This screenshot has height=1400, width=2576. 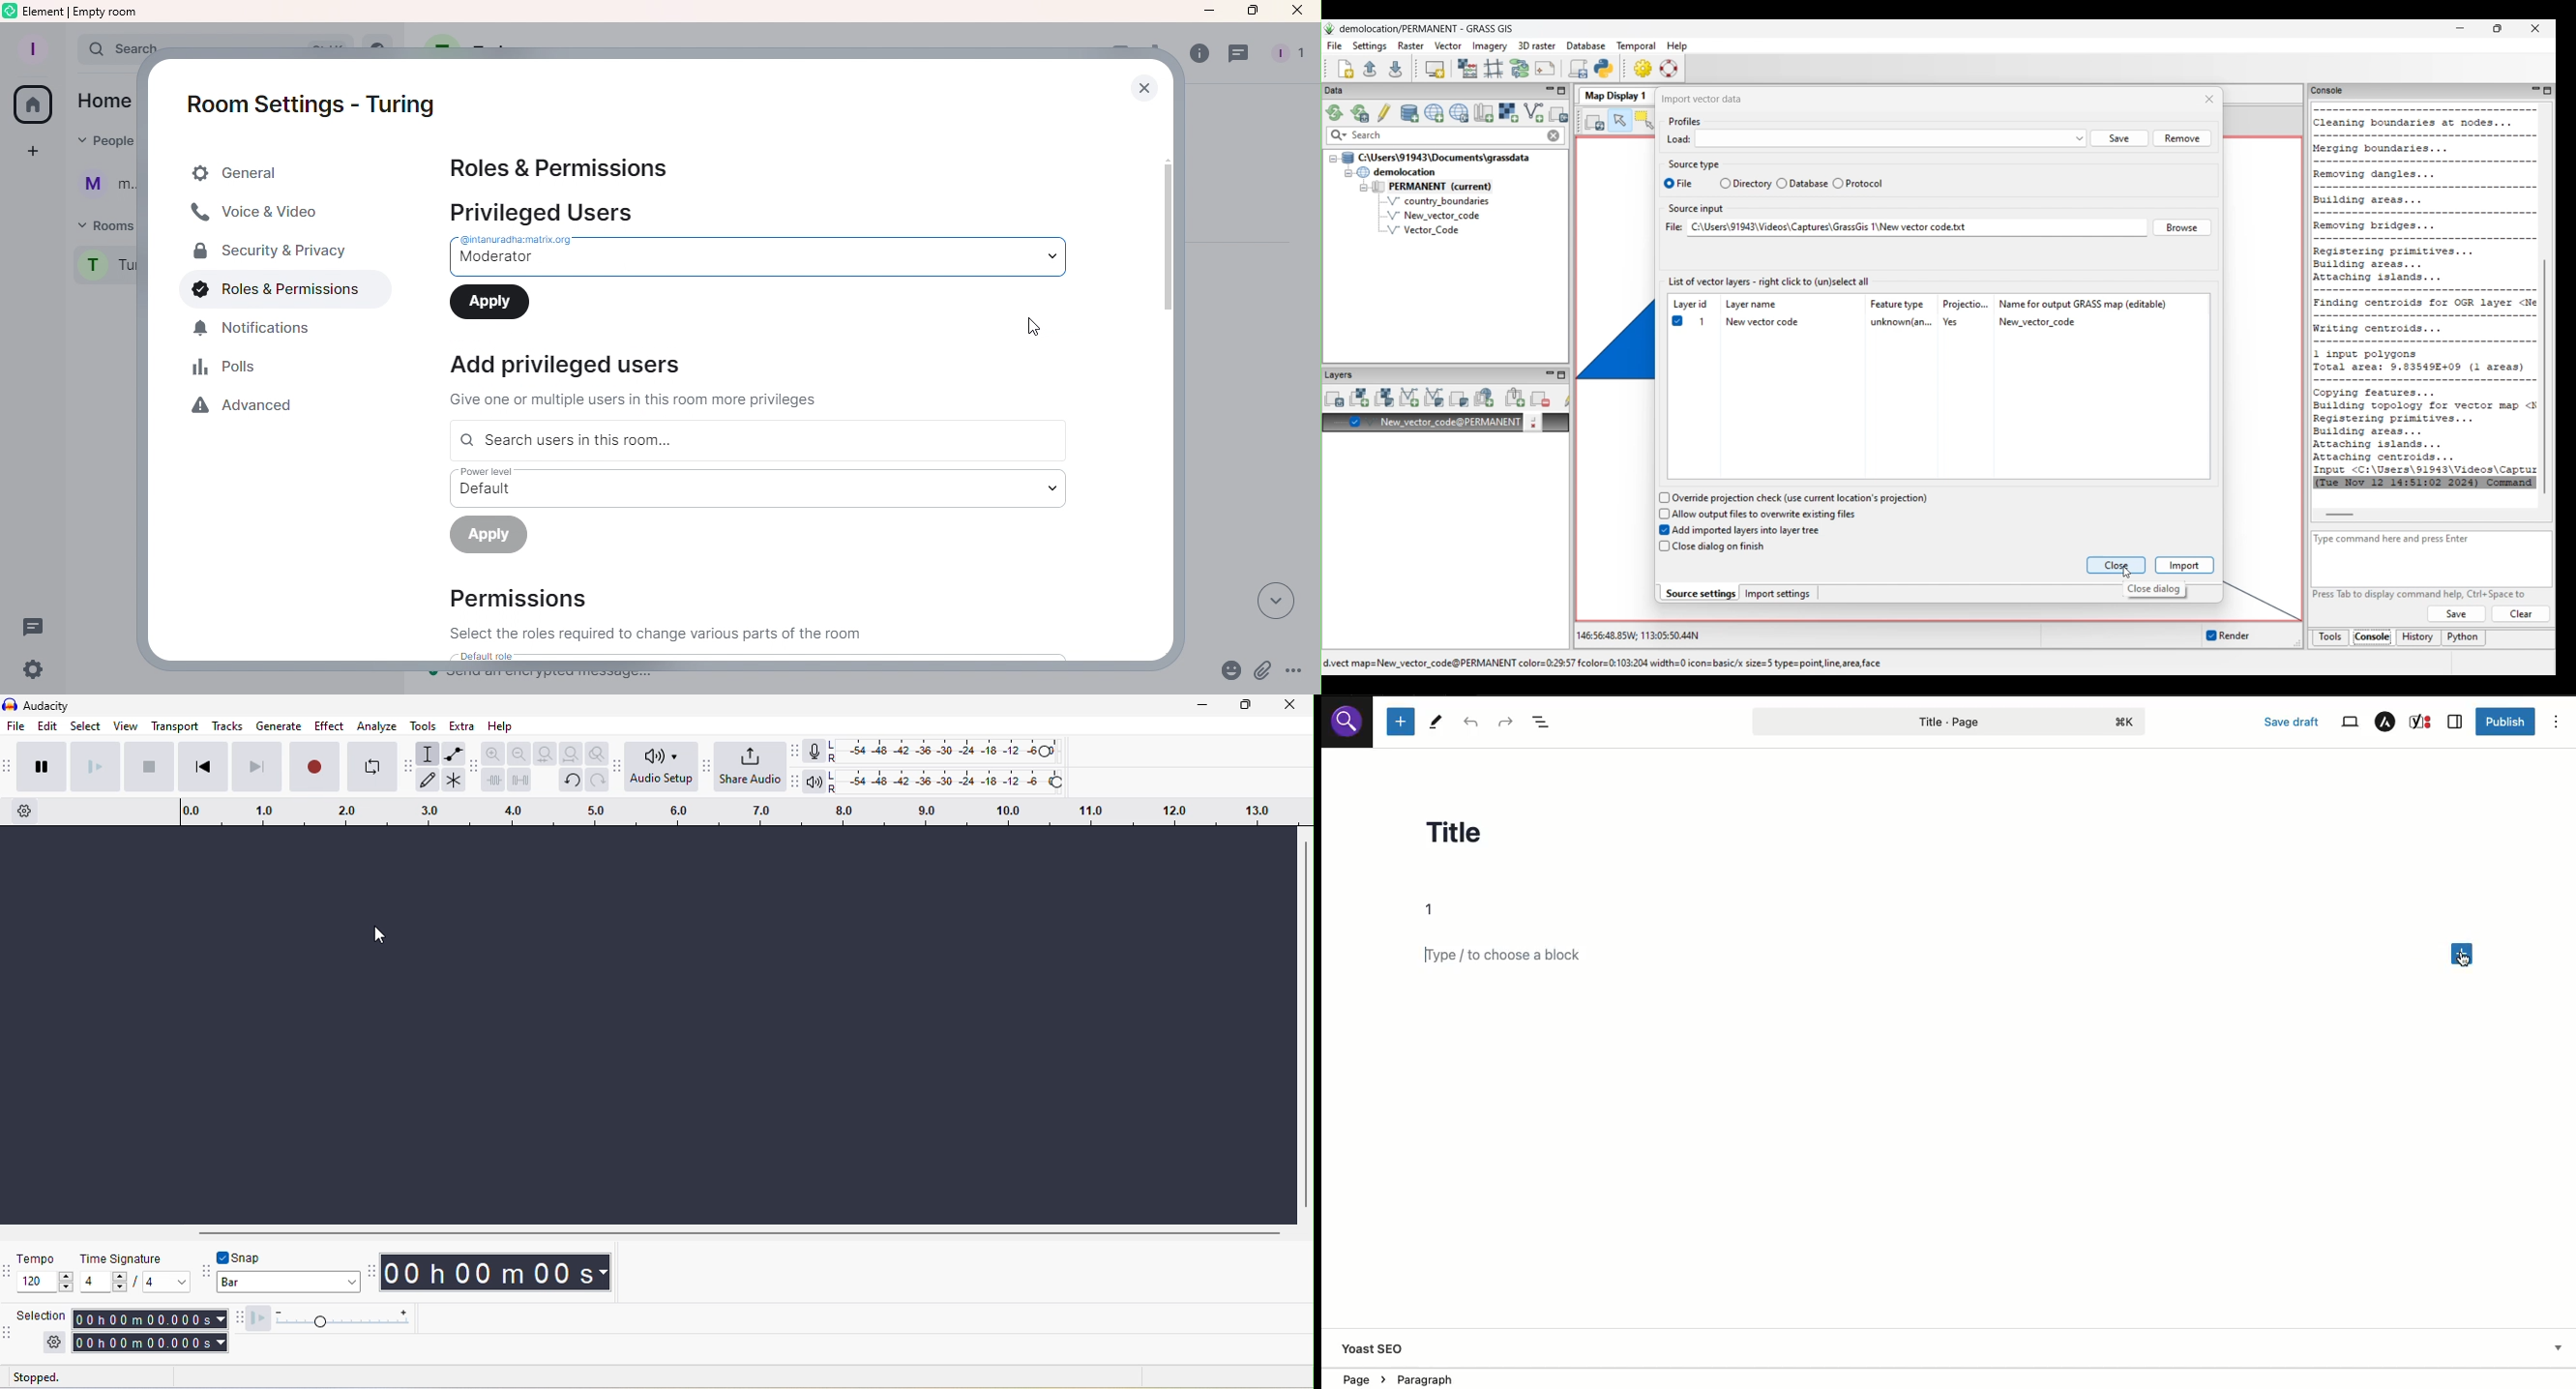 What do you see at coordinates (430, 752) in the screenshot?
I see `selection tool` at bounding box center [430, 752].